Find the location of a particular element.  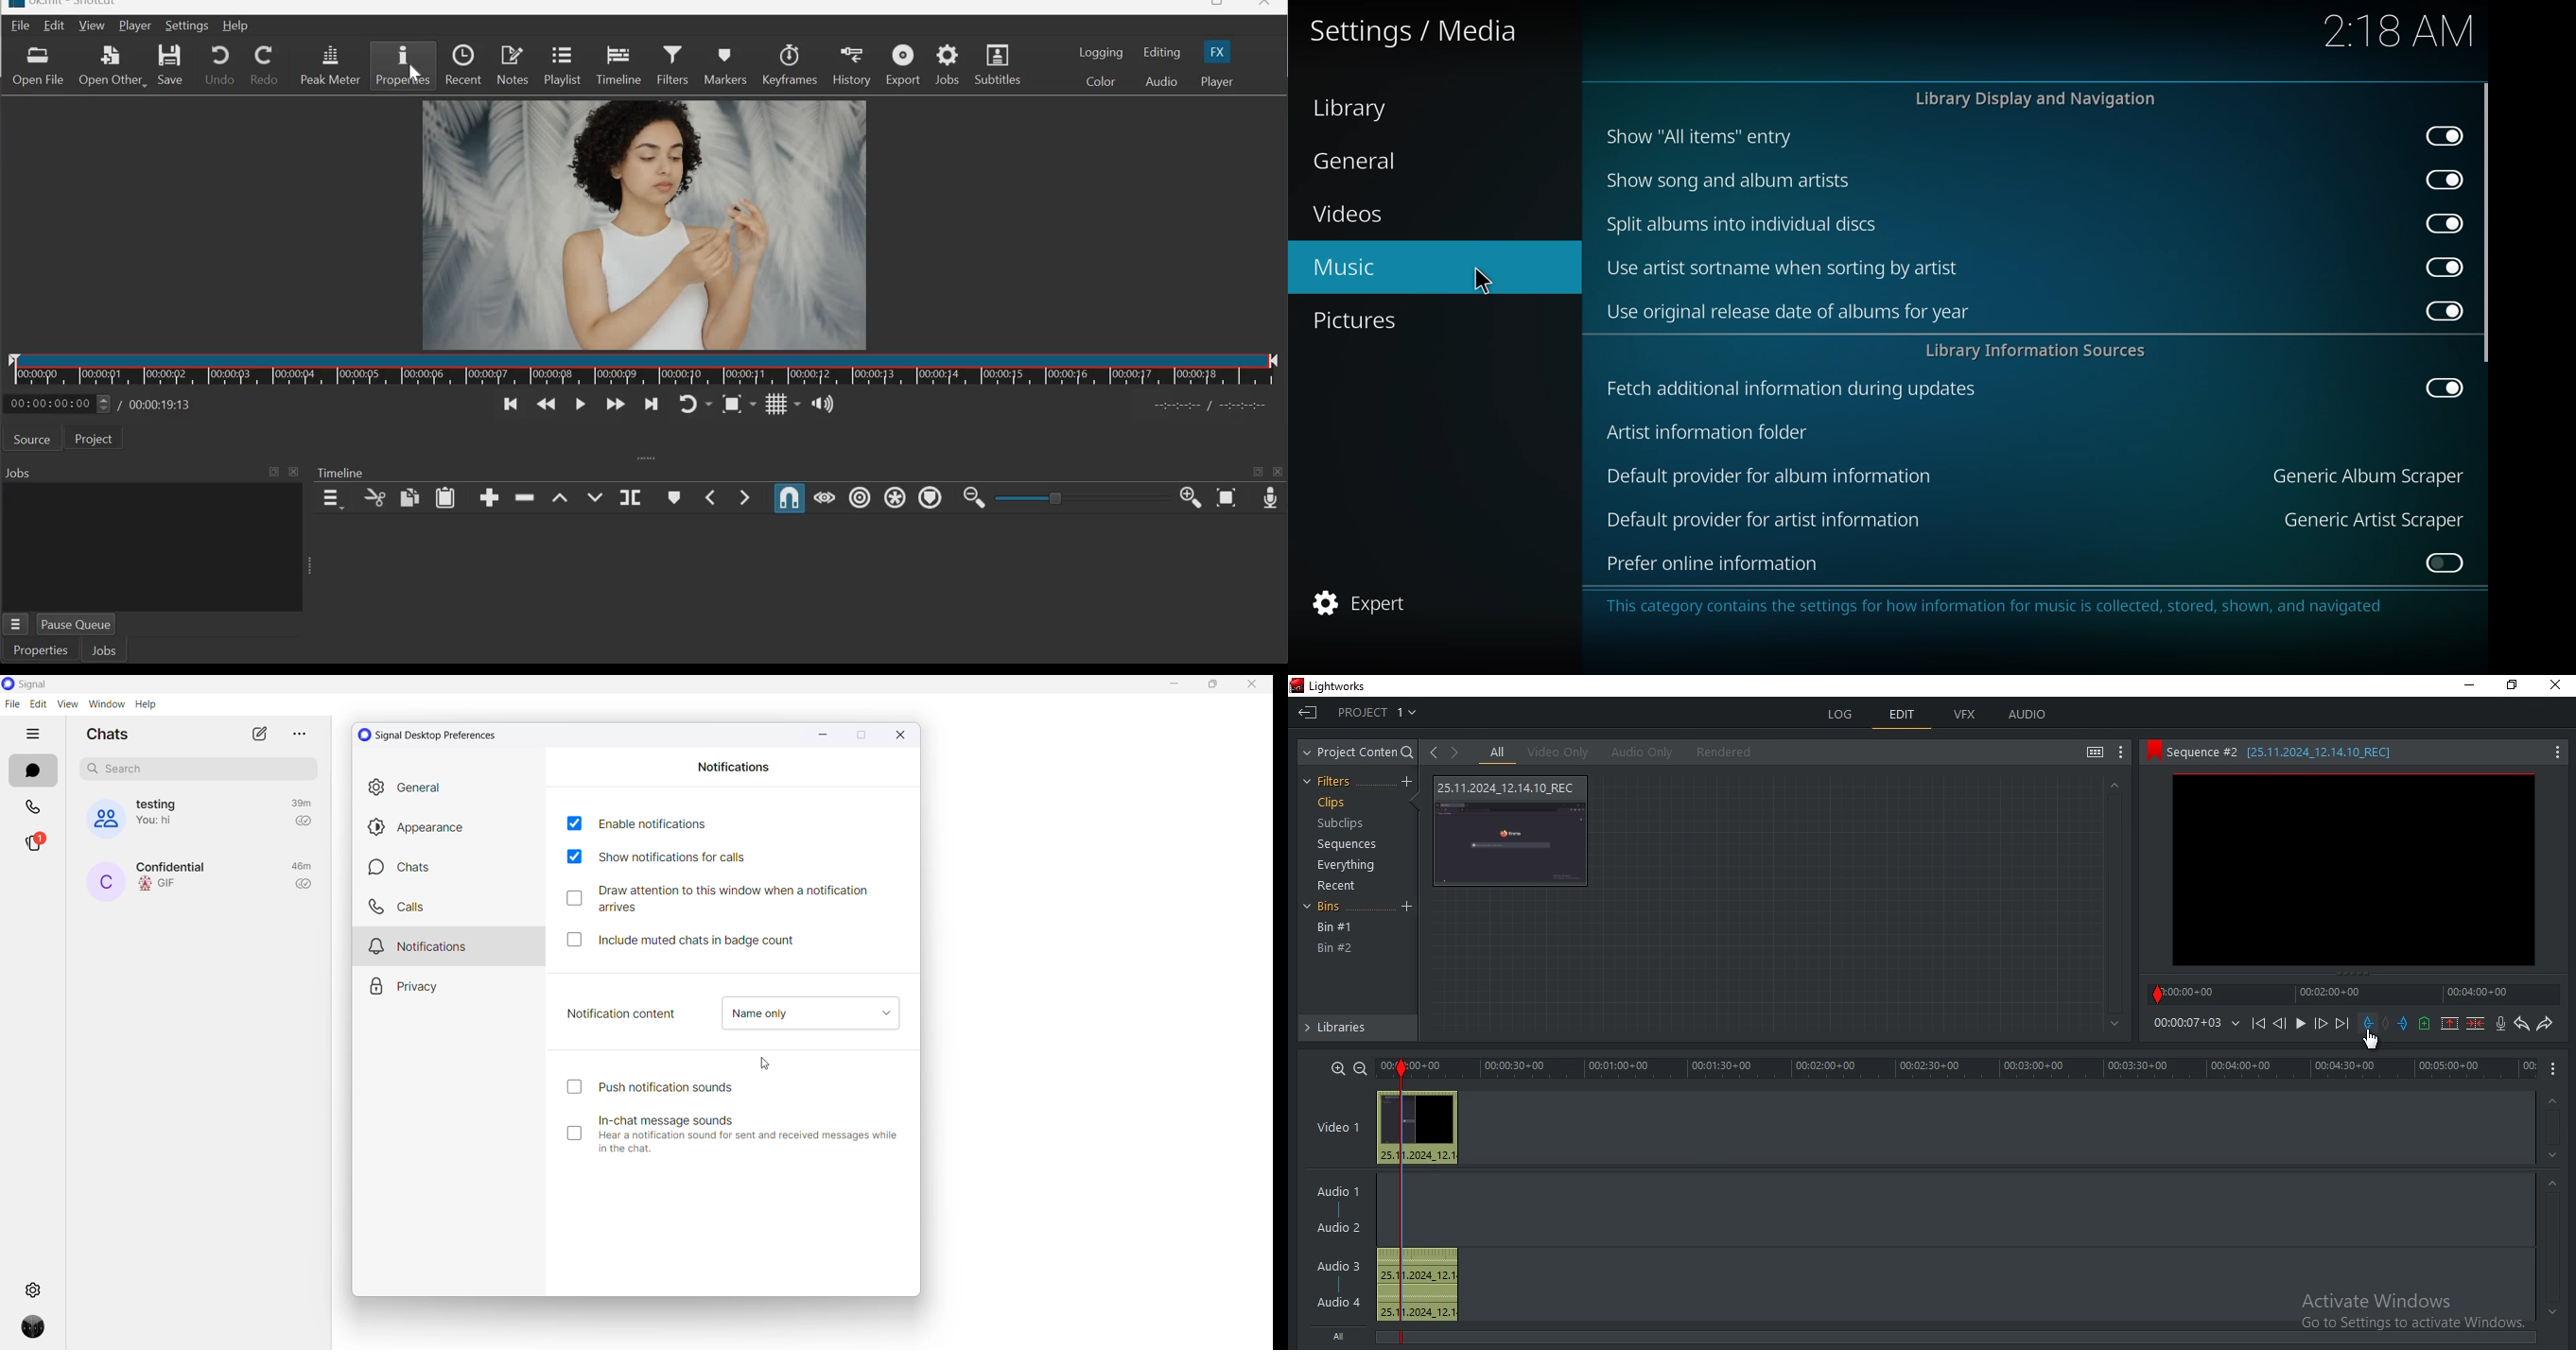

audio only is located at coordinates (1639, 753).